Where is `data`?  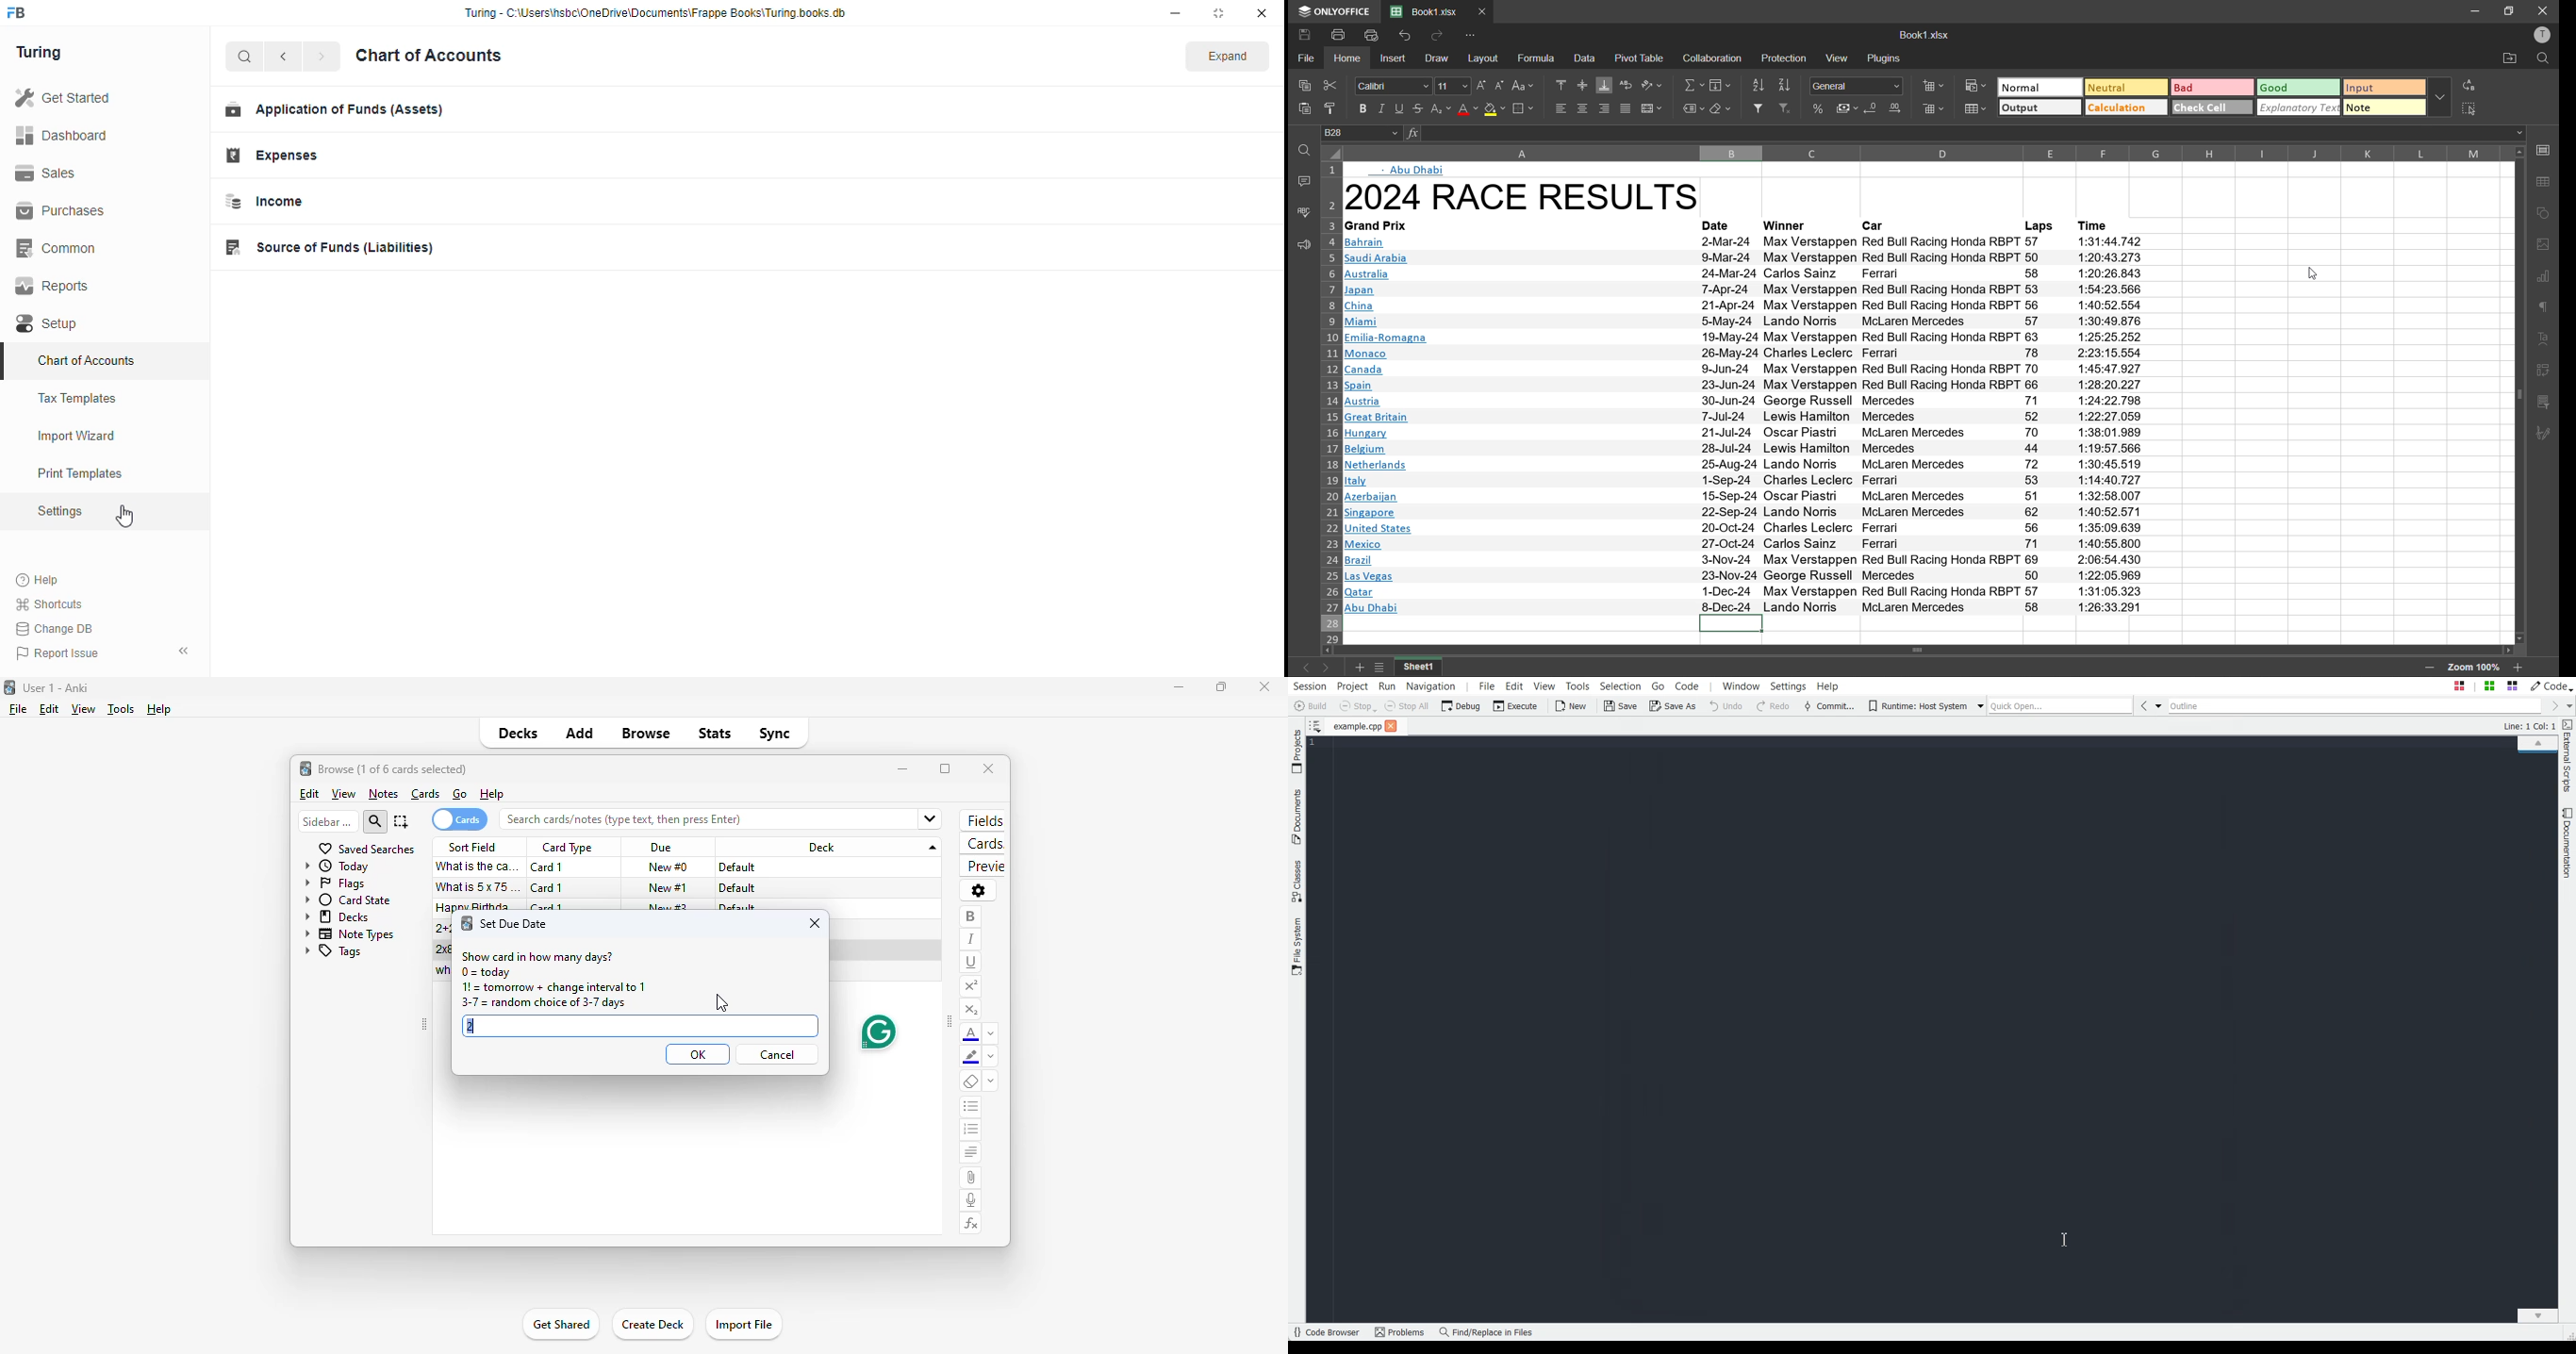
data is located at coordinates (1587, 58).